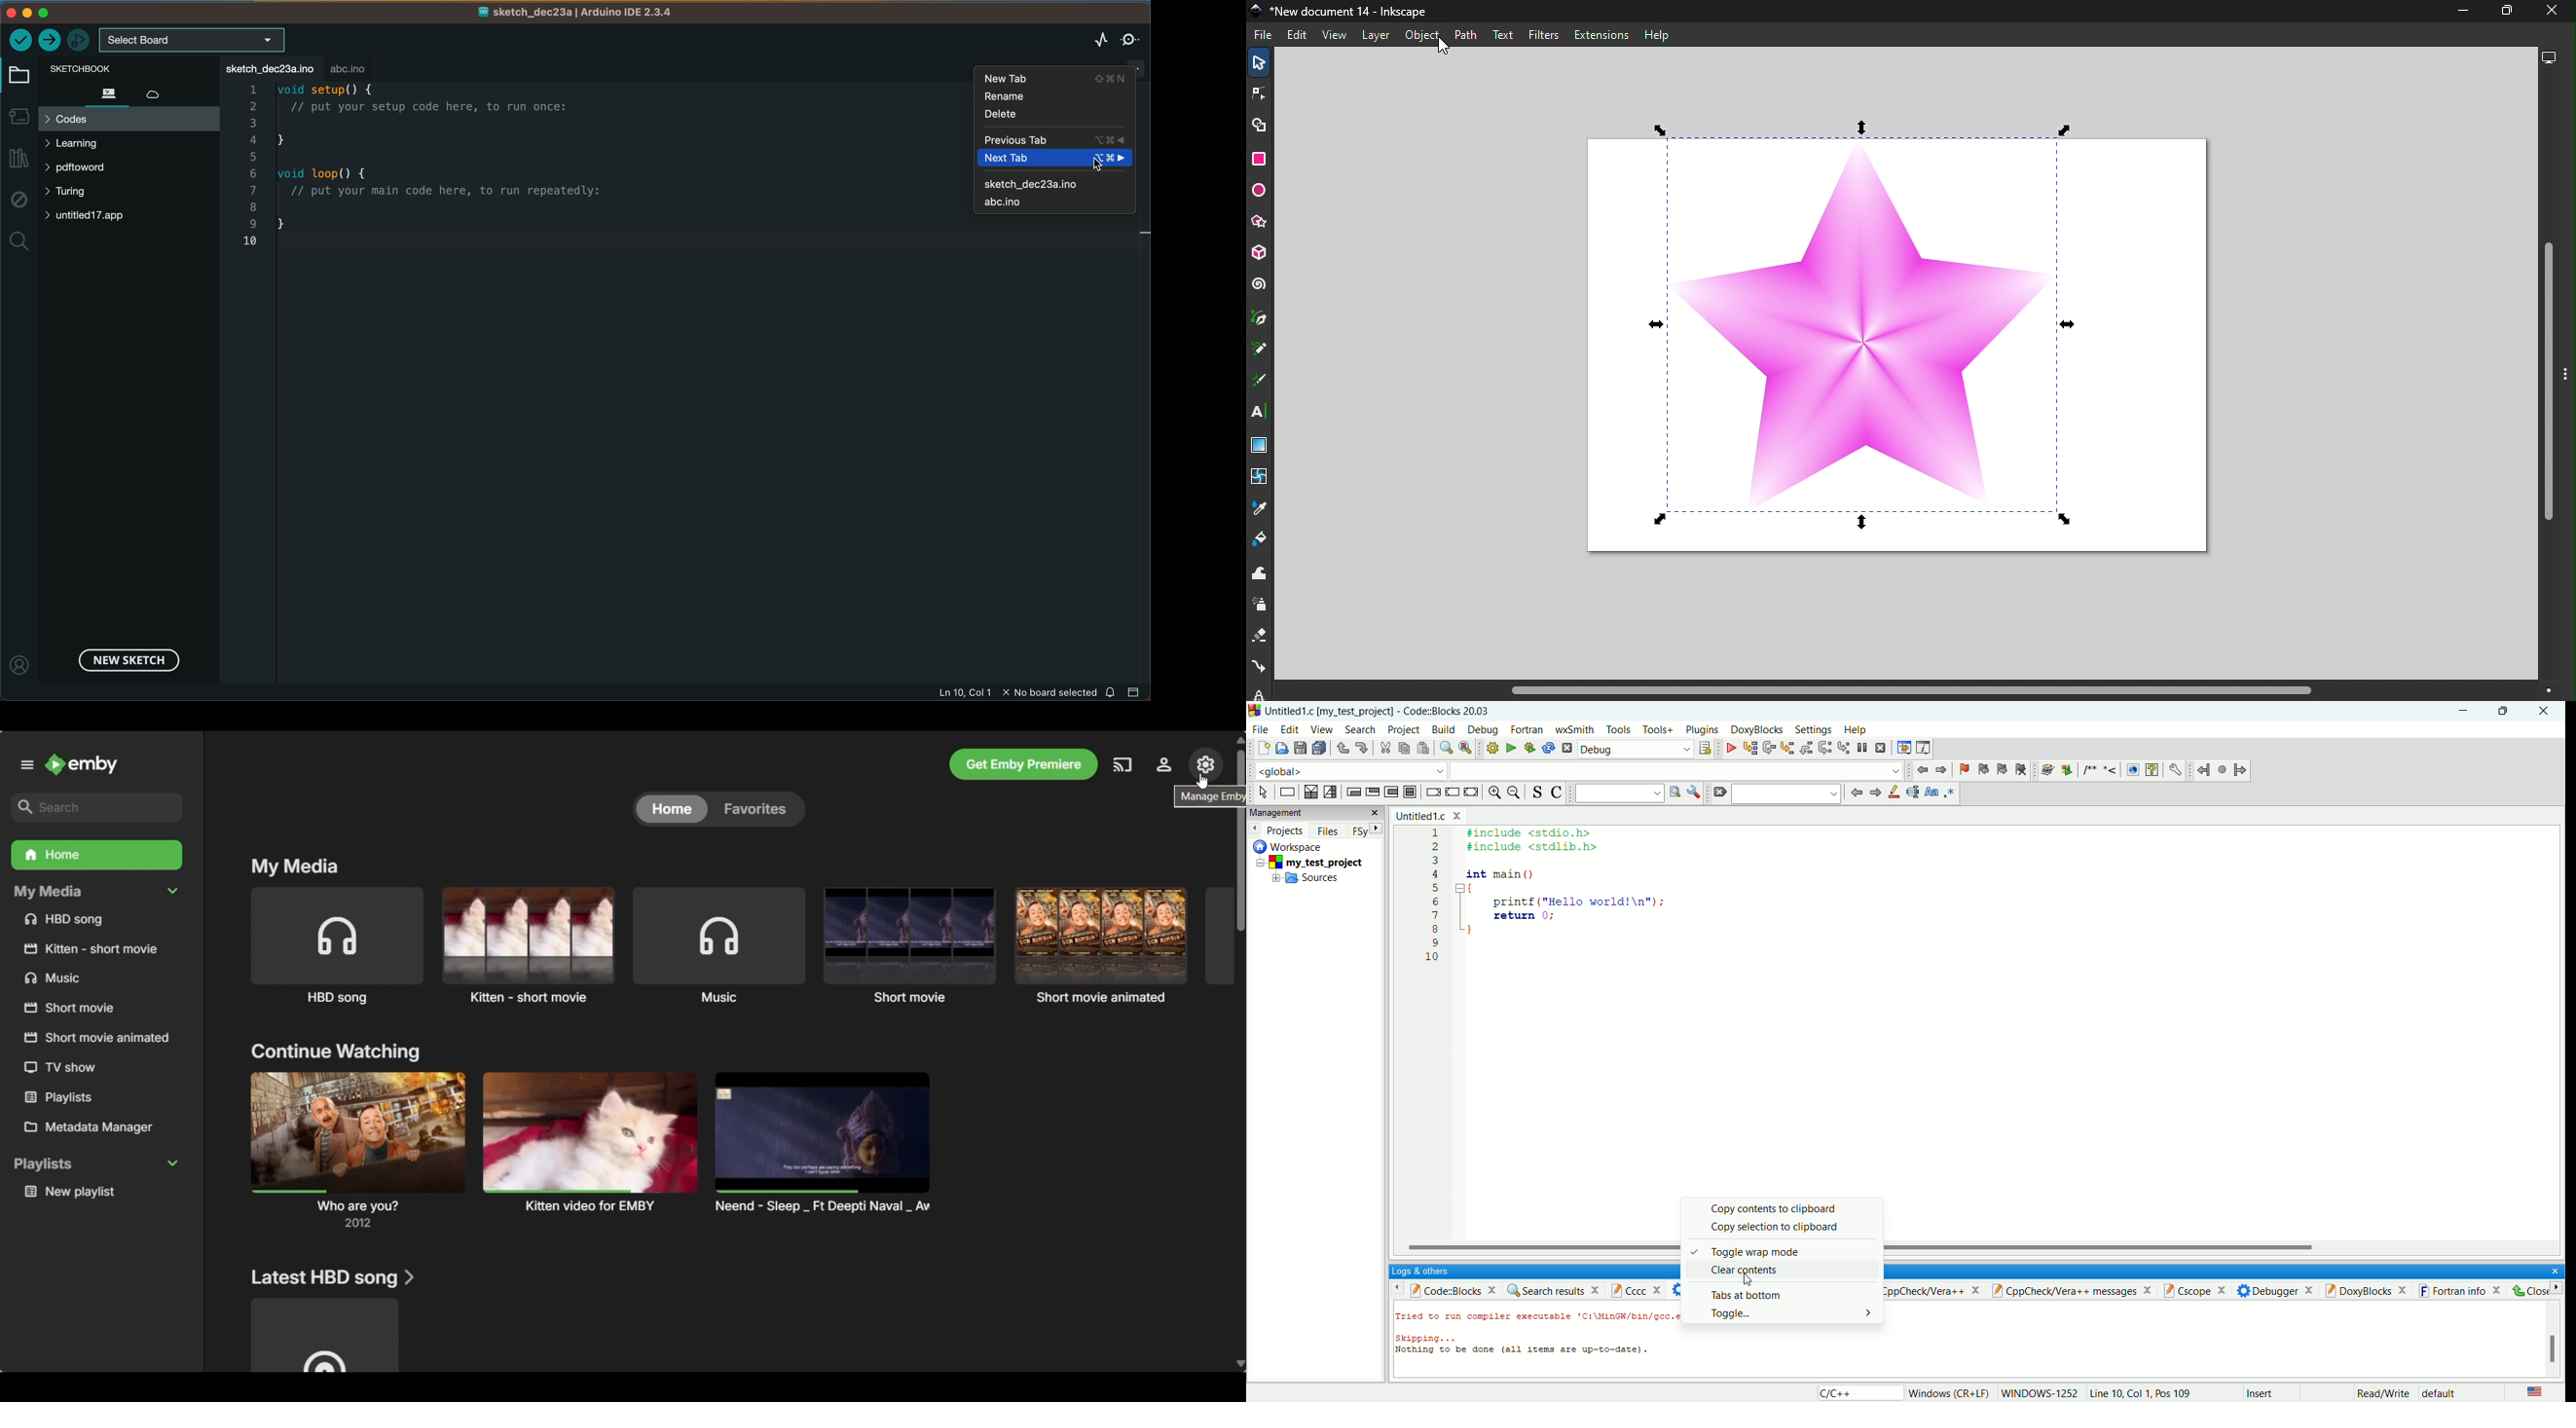 The height and width of the screenshot is (1428, 2576). What do you see at coordinates (1729, 748) in the screenshot?
I see `debug` at bounding box center [1729, 748].